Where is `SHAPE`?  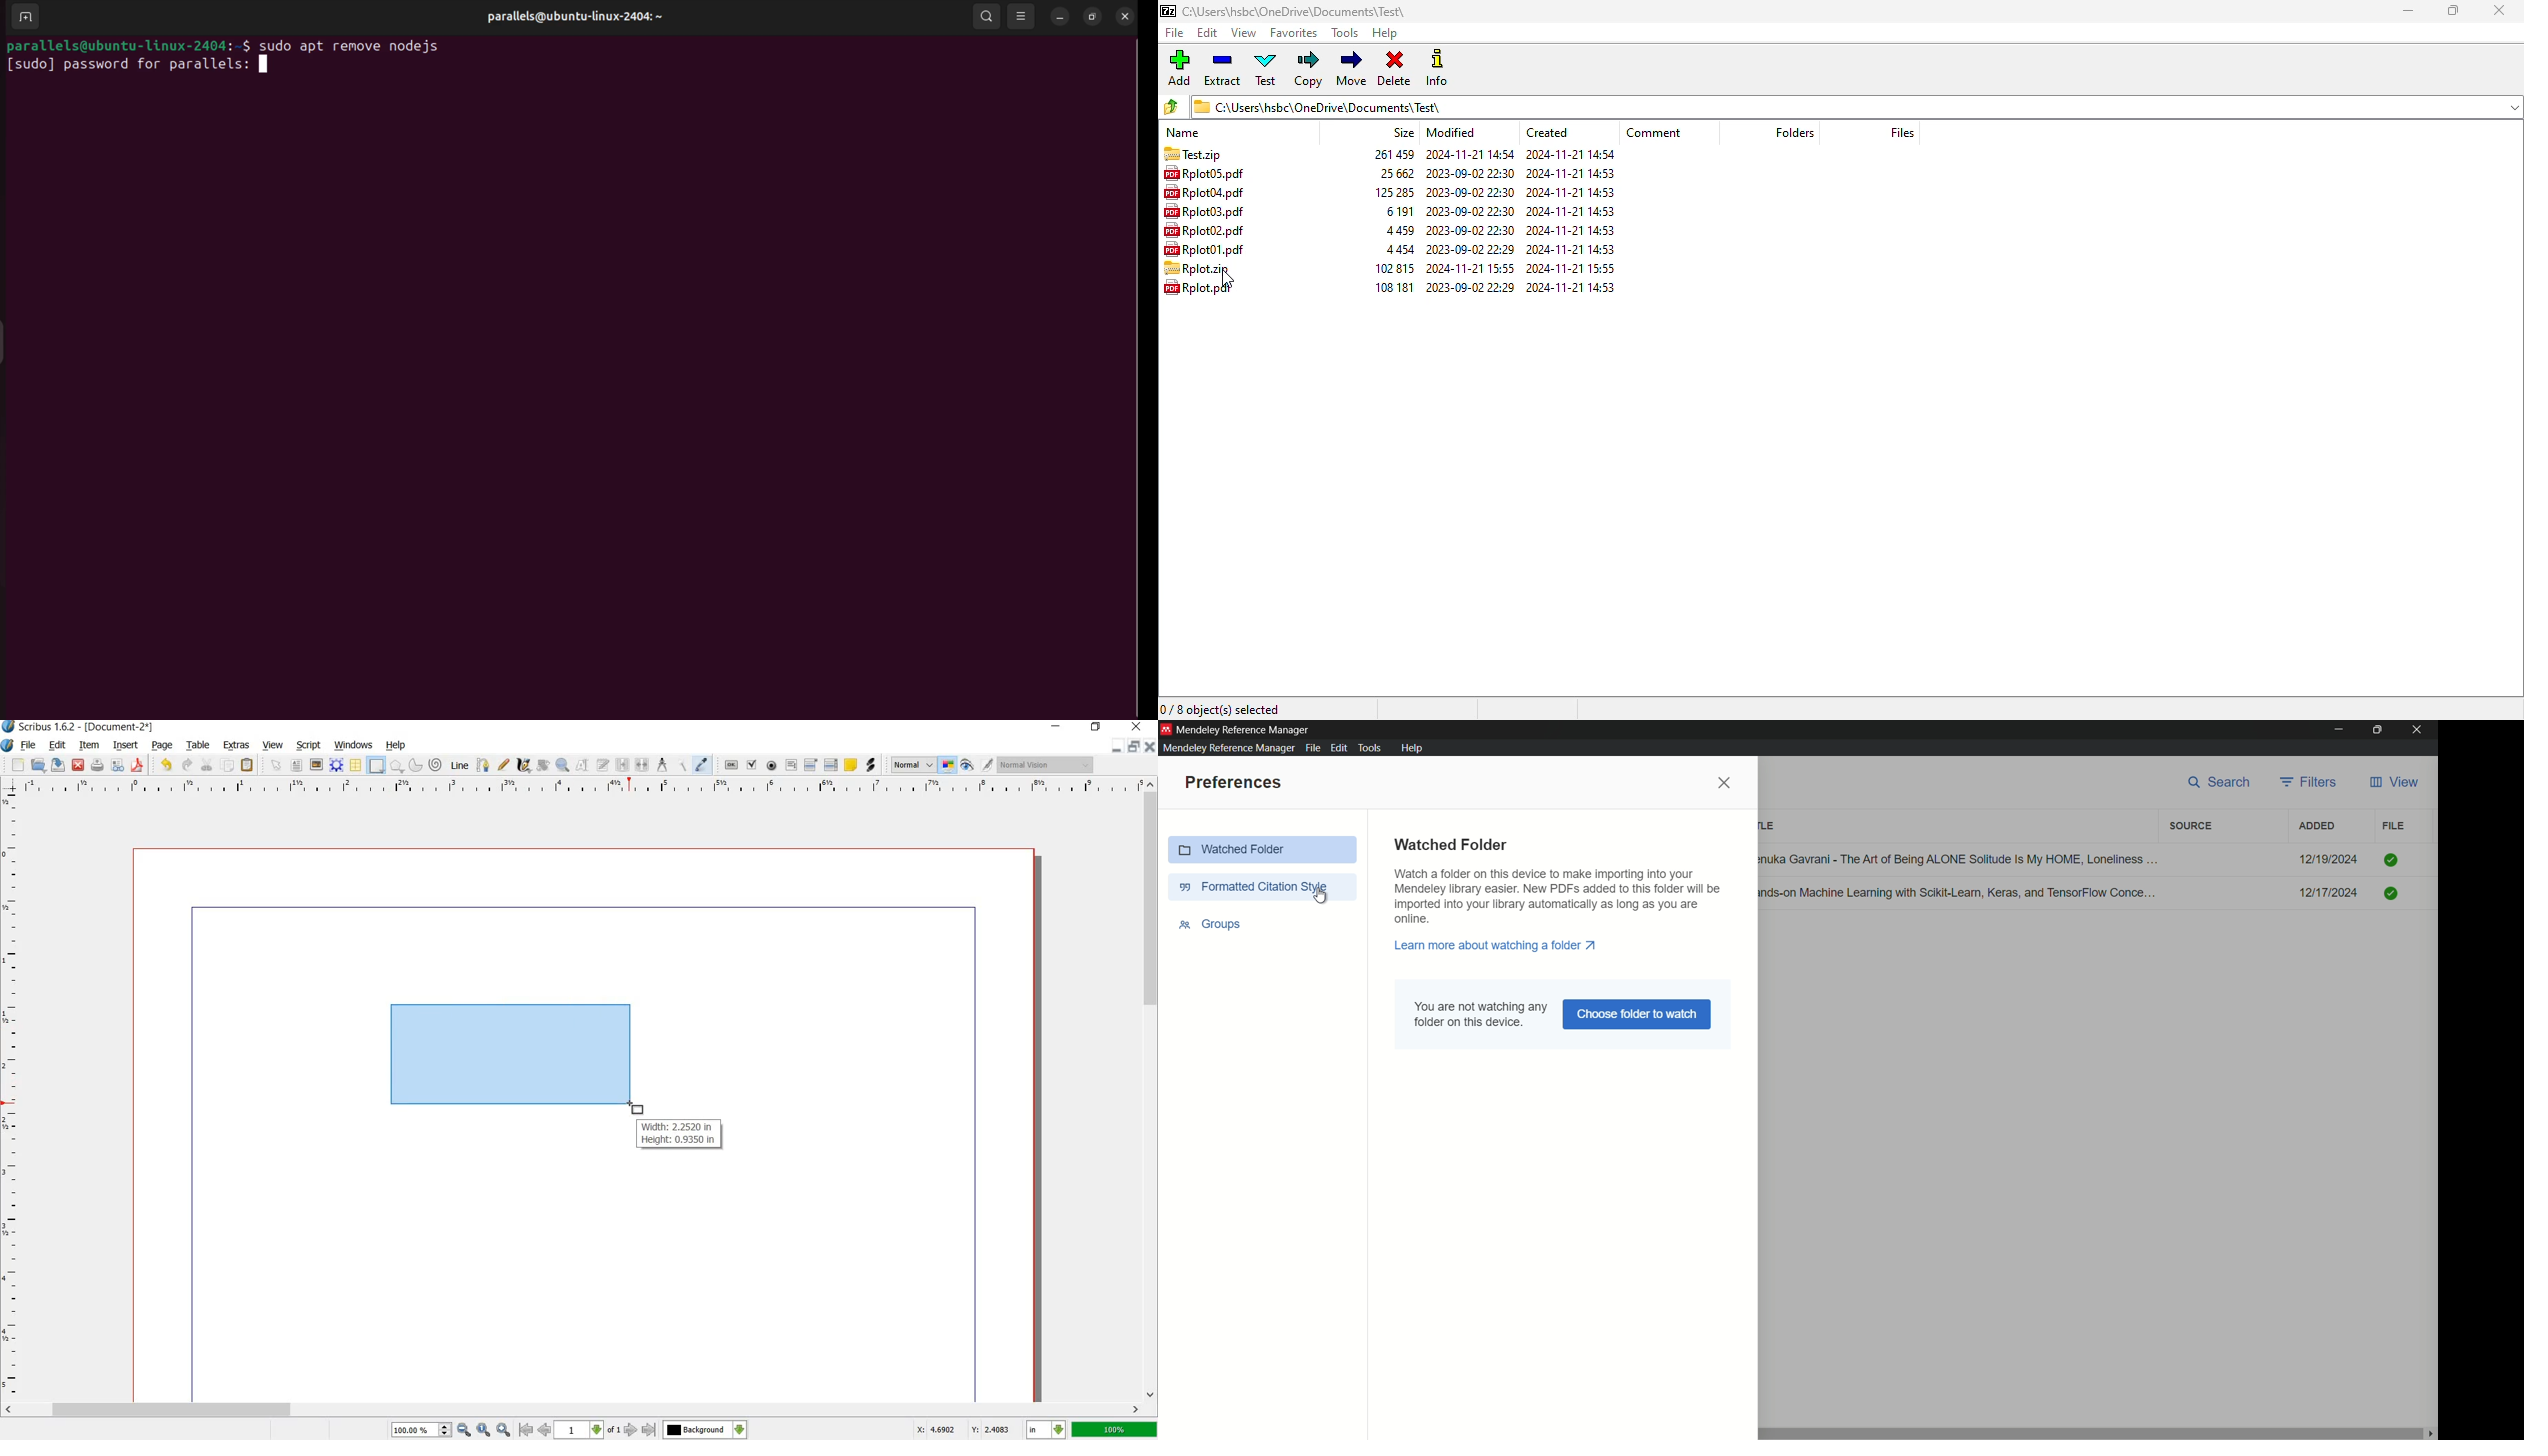 SHAPE is located at coordinates (376, 765).